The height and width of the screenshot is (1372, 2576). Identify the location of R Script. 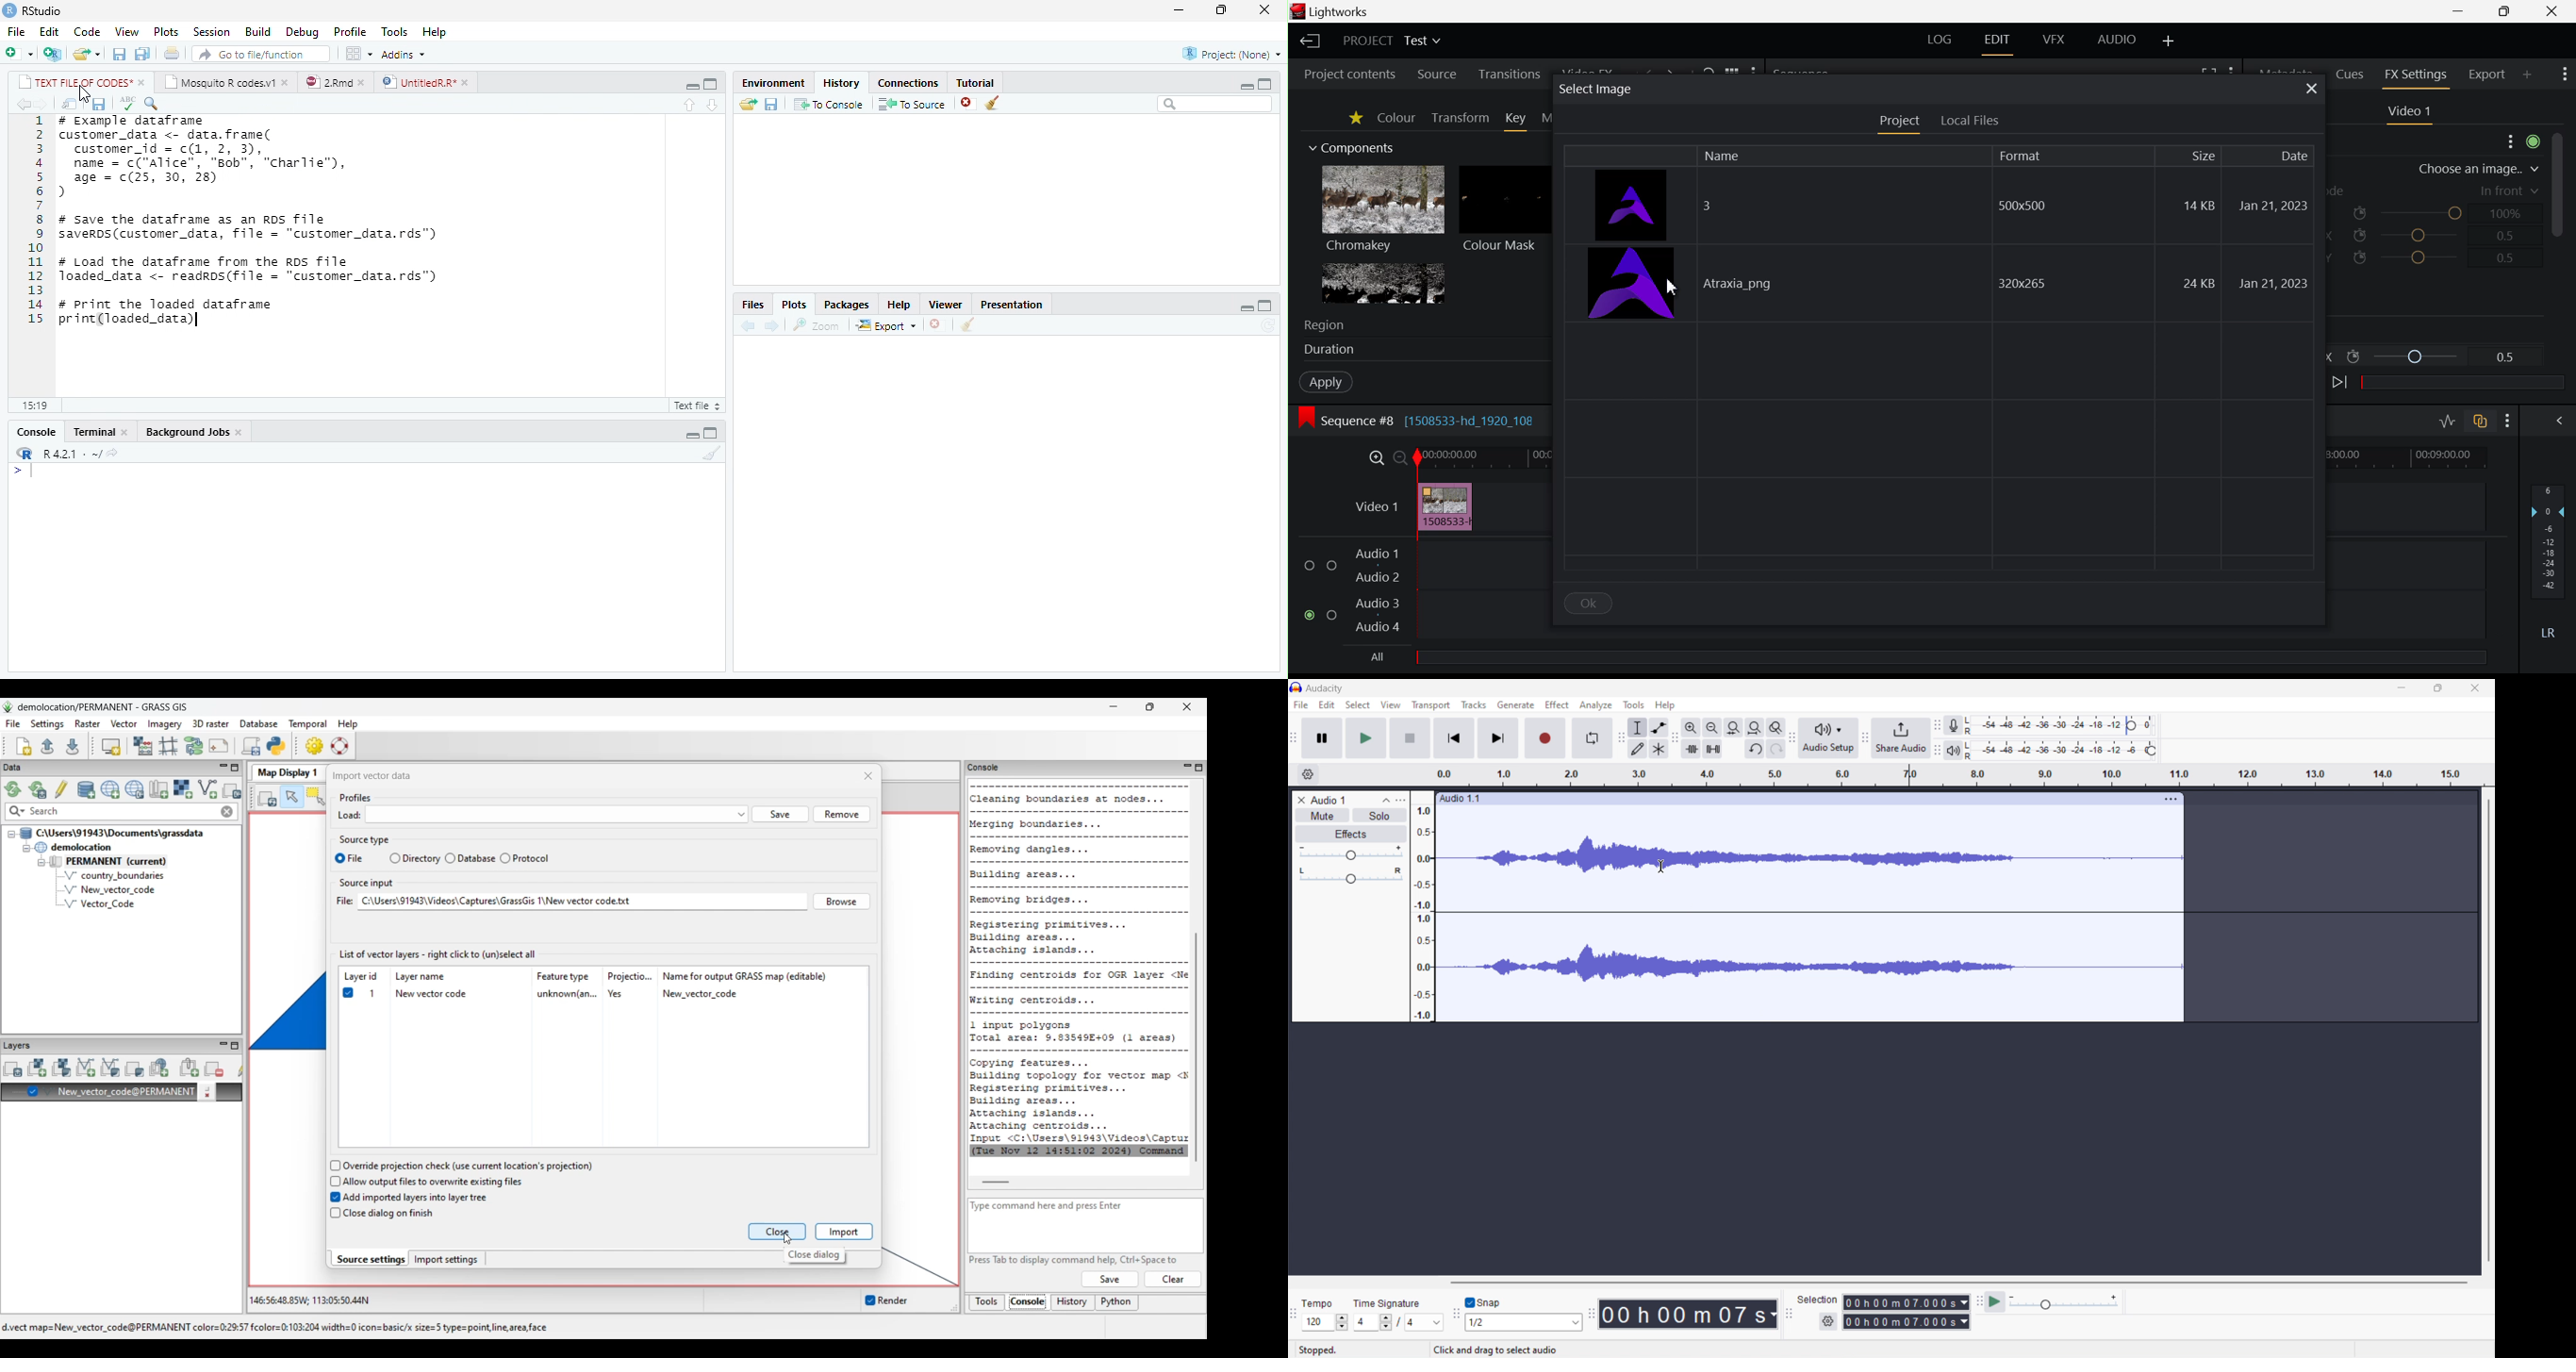
(698, 405).